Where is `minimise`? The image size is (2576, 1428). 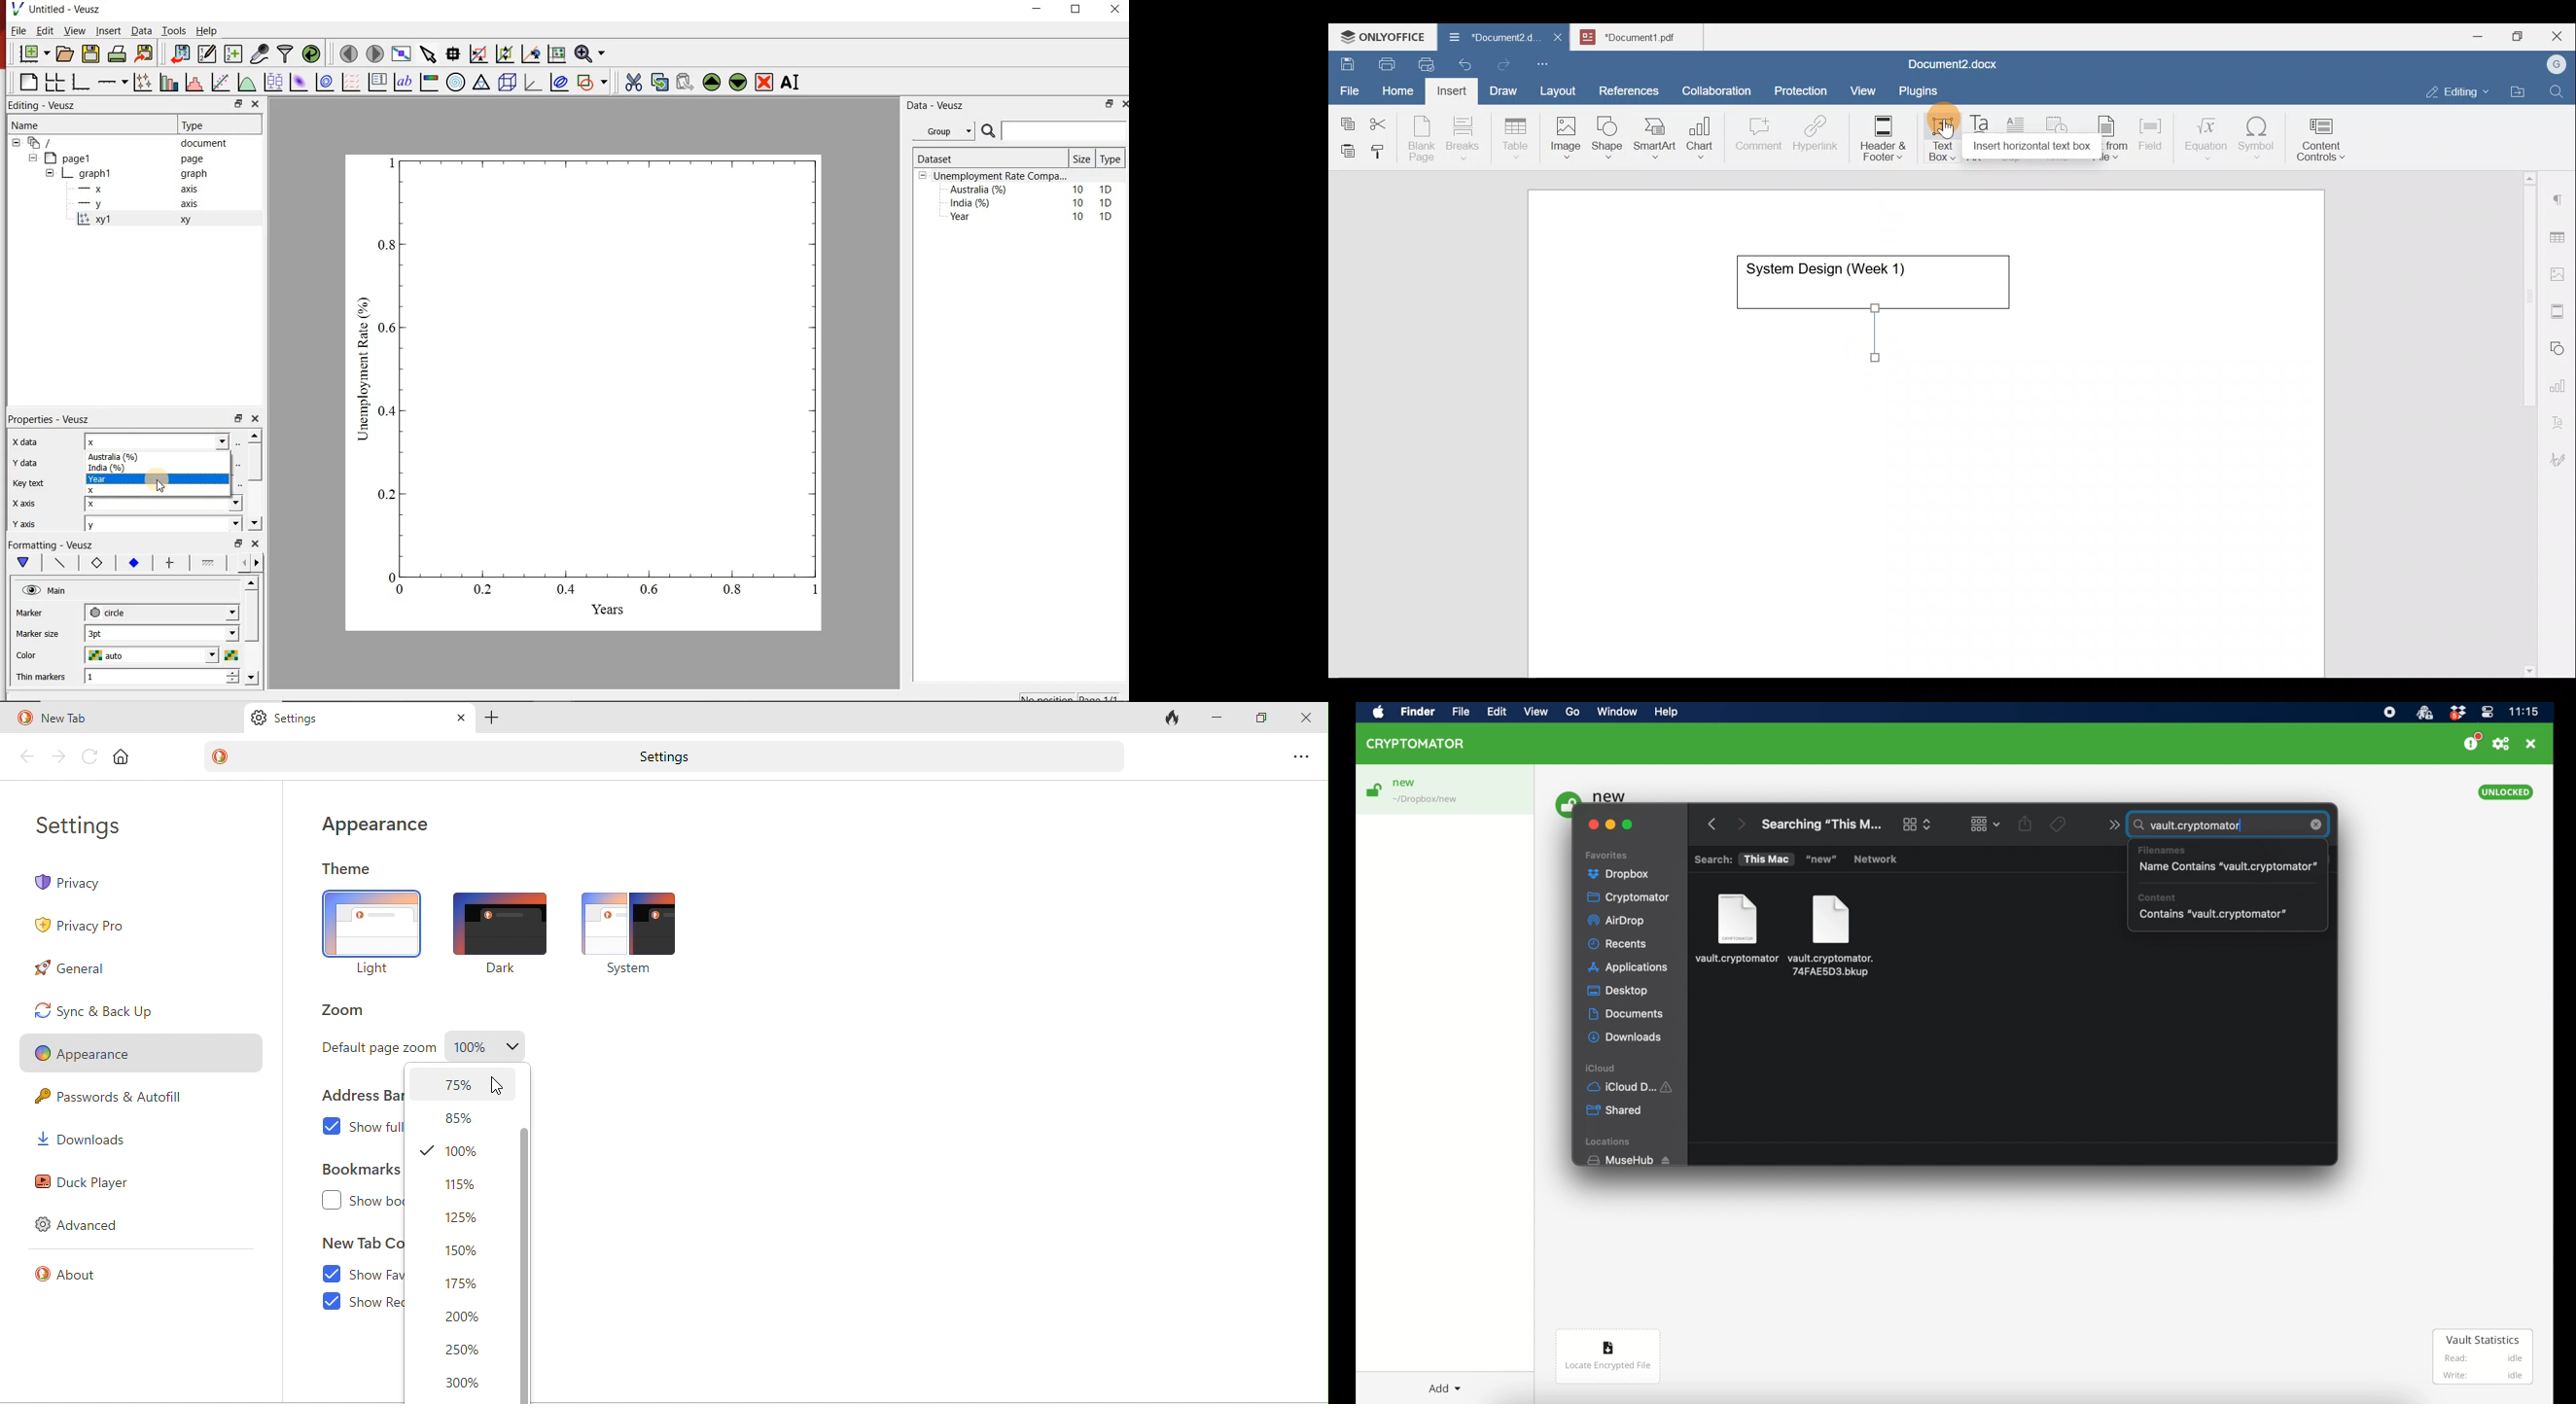
minimise is located at coordinates (240, 104).